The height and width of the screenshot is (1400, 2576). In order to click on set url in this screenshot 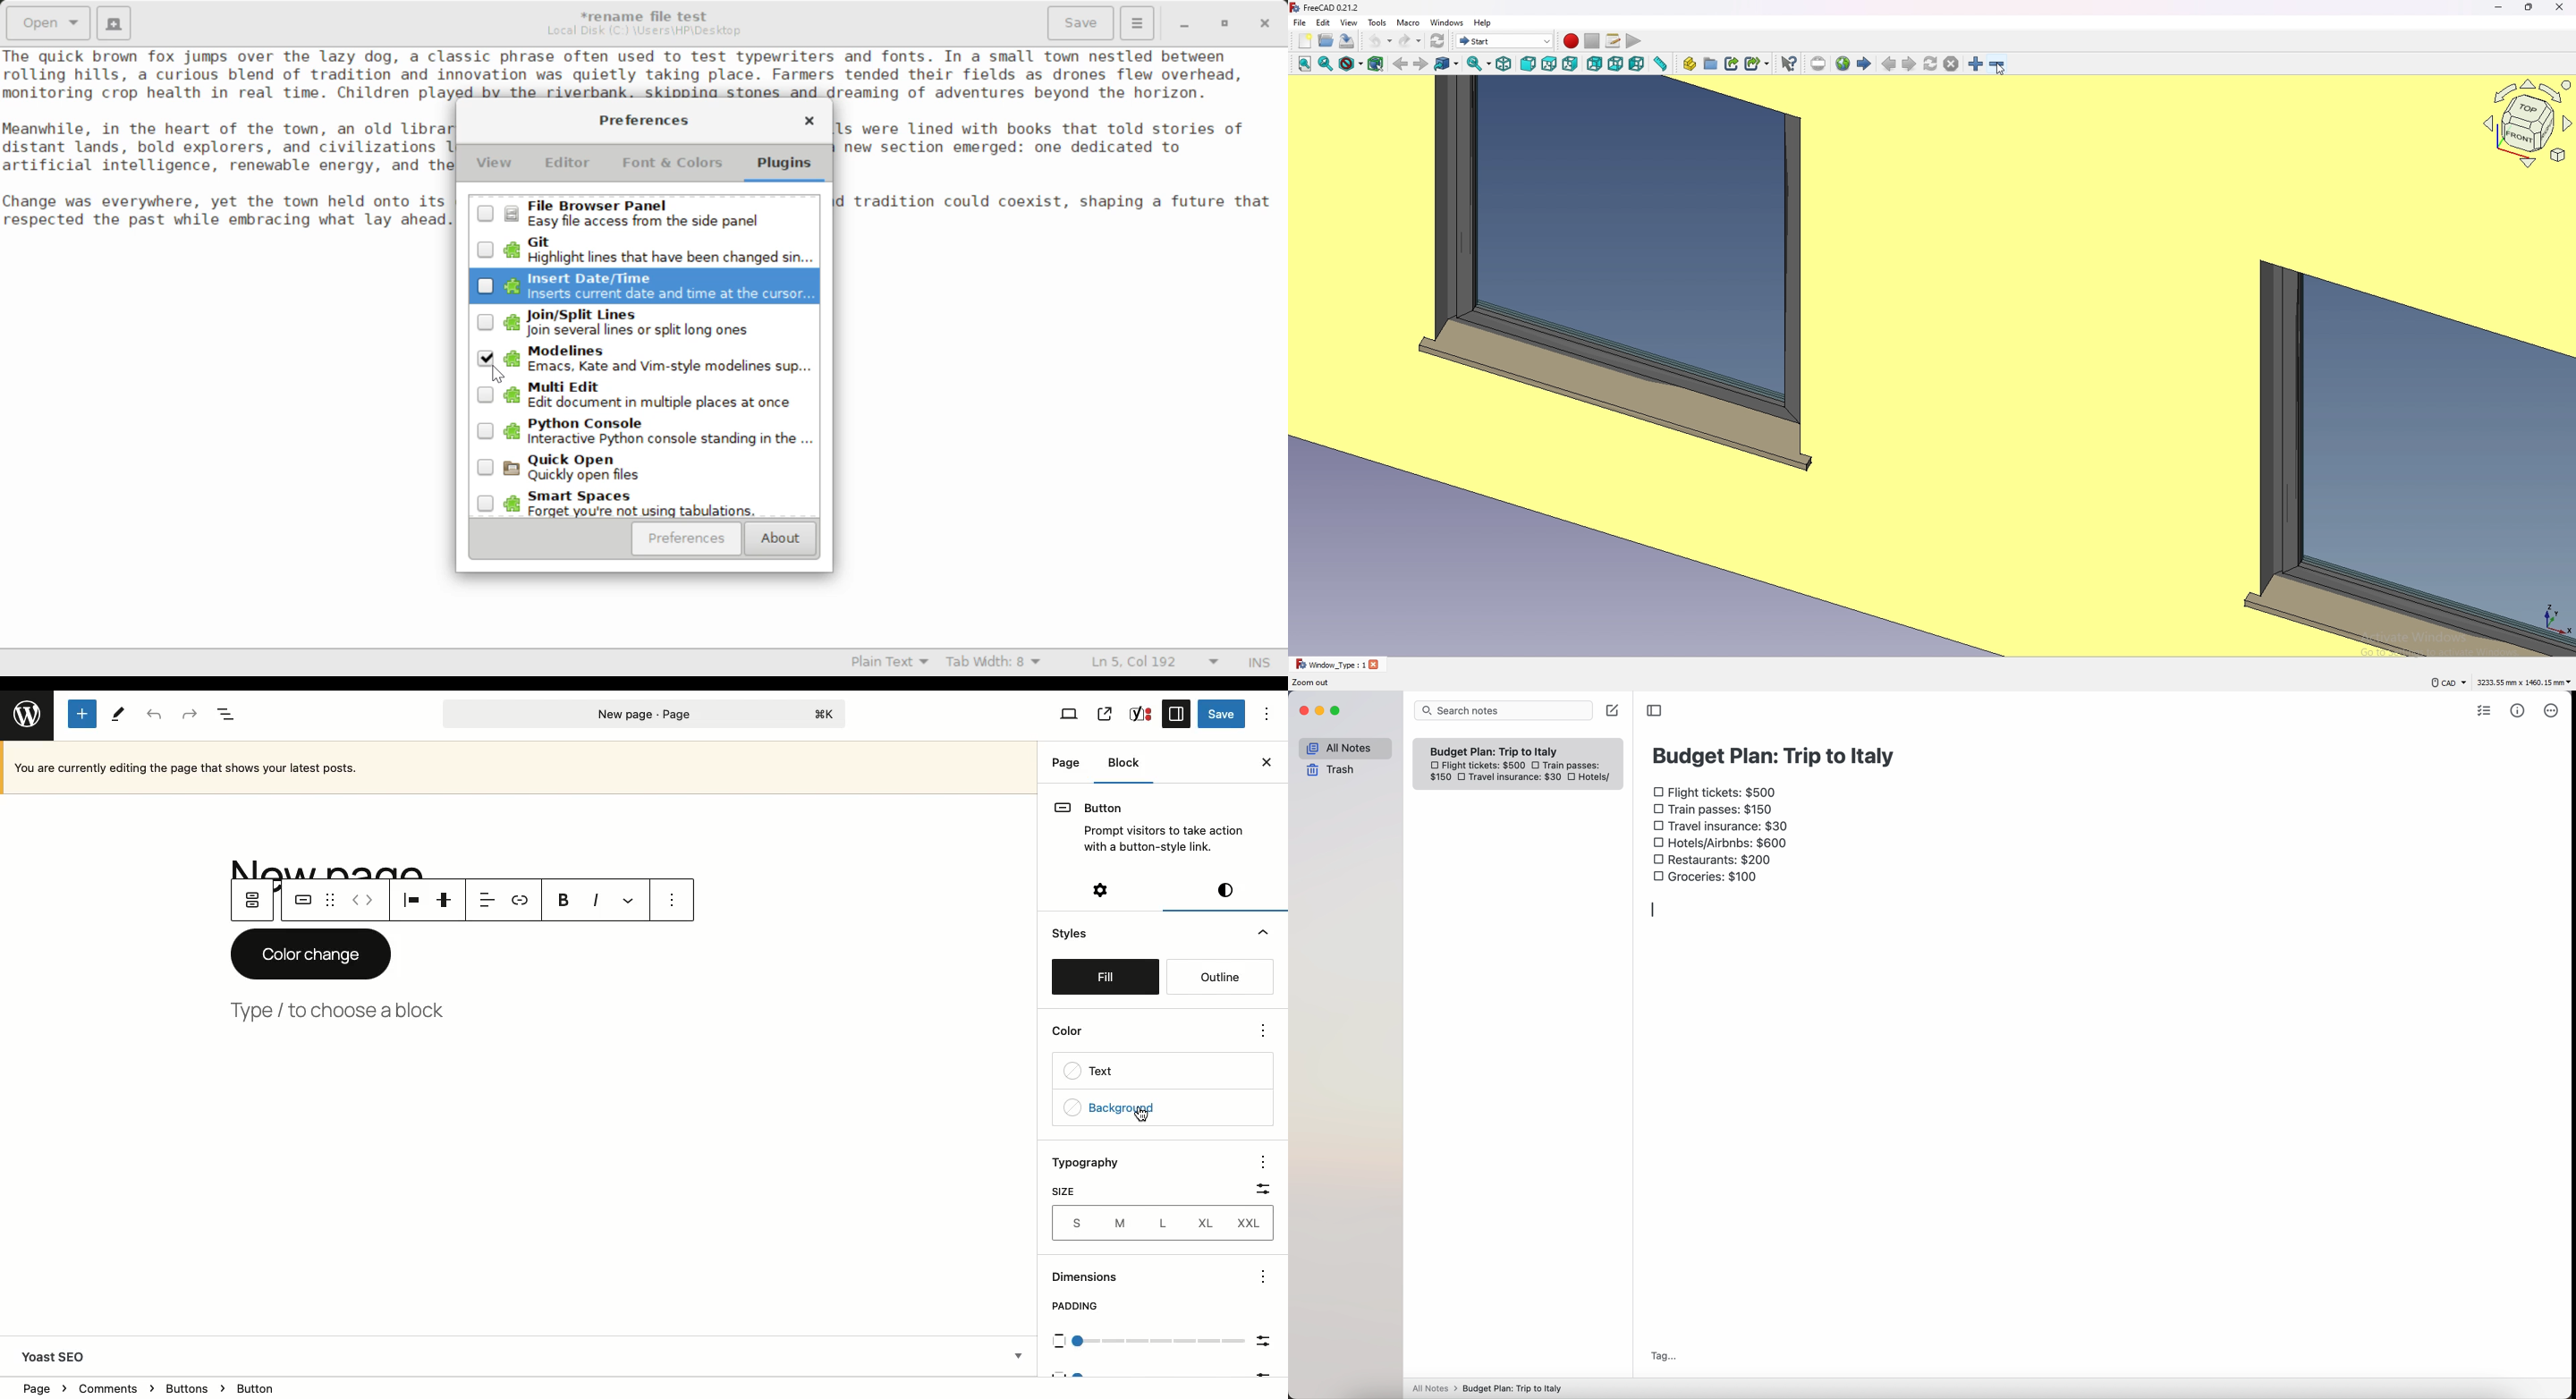, I will do `click(1818, 64)`.